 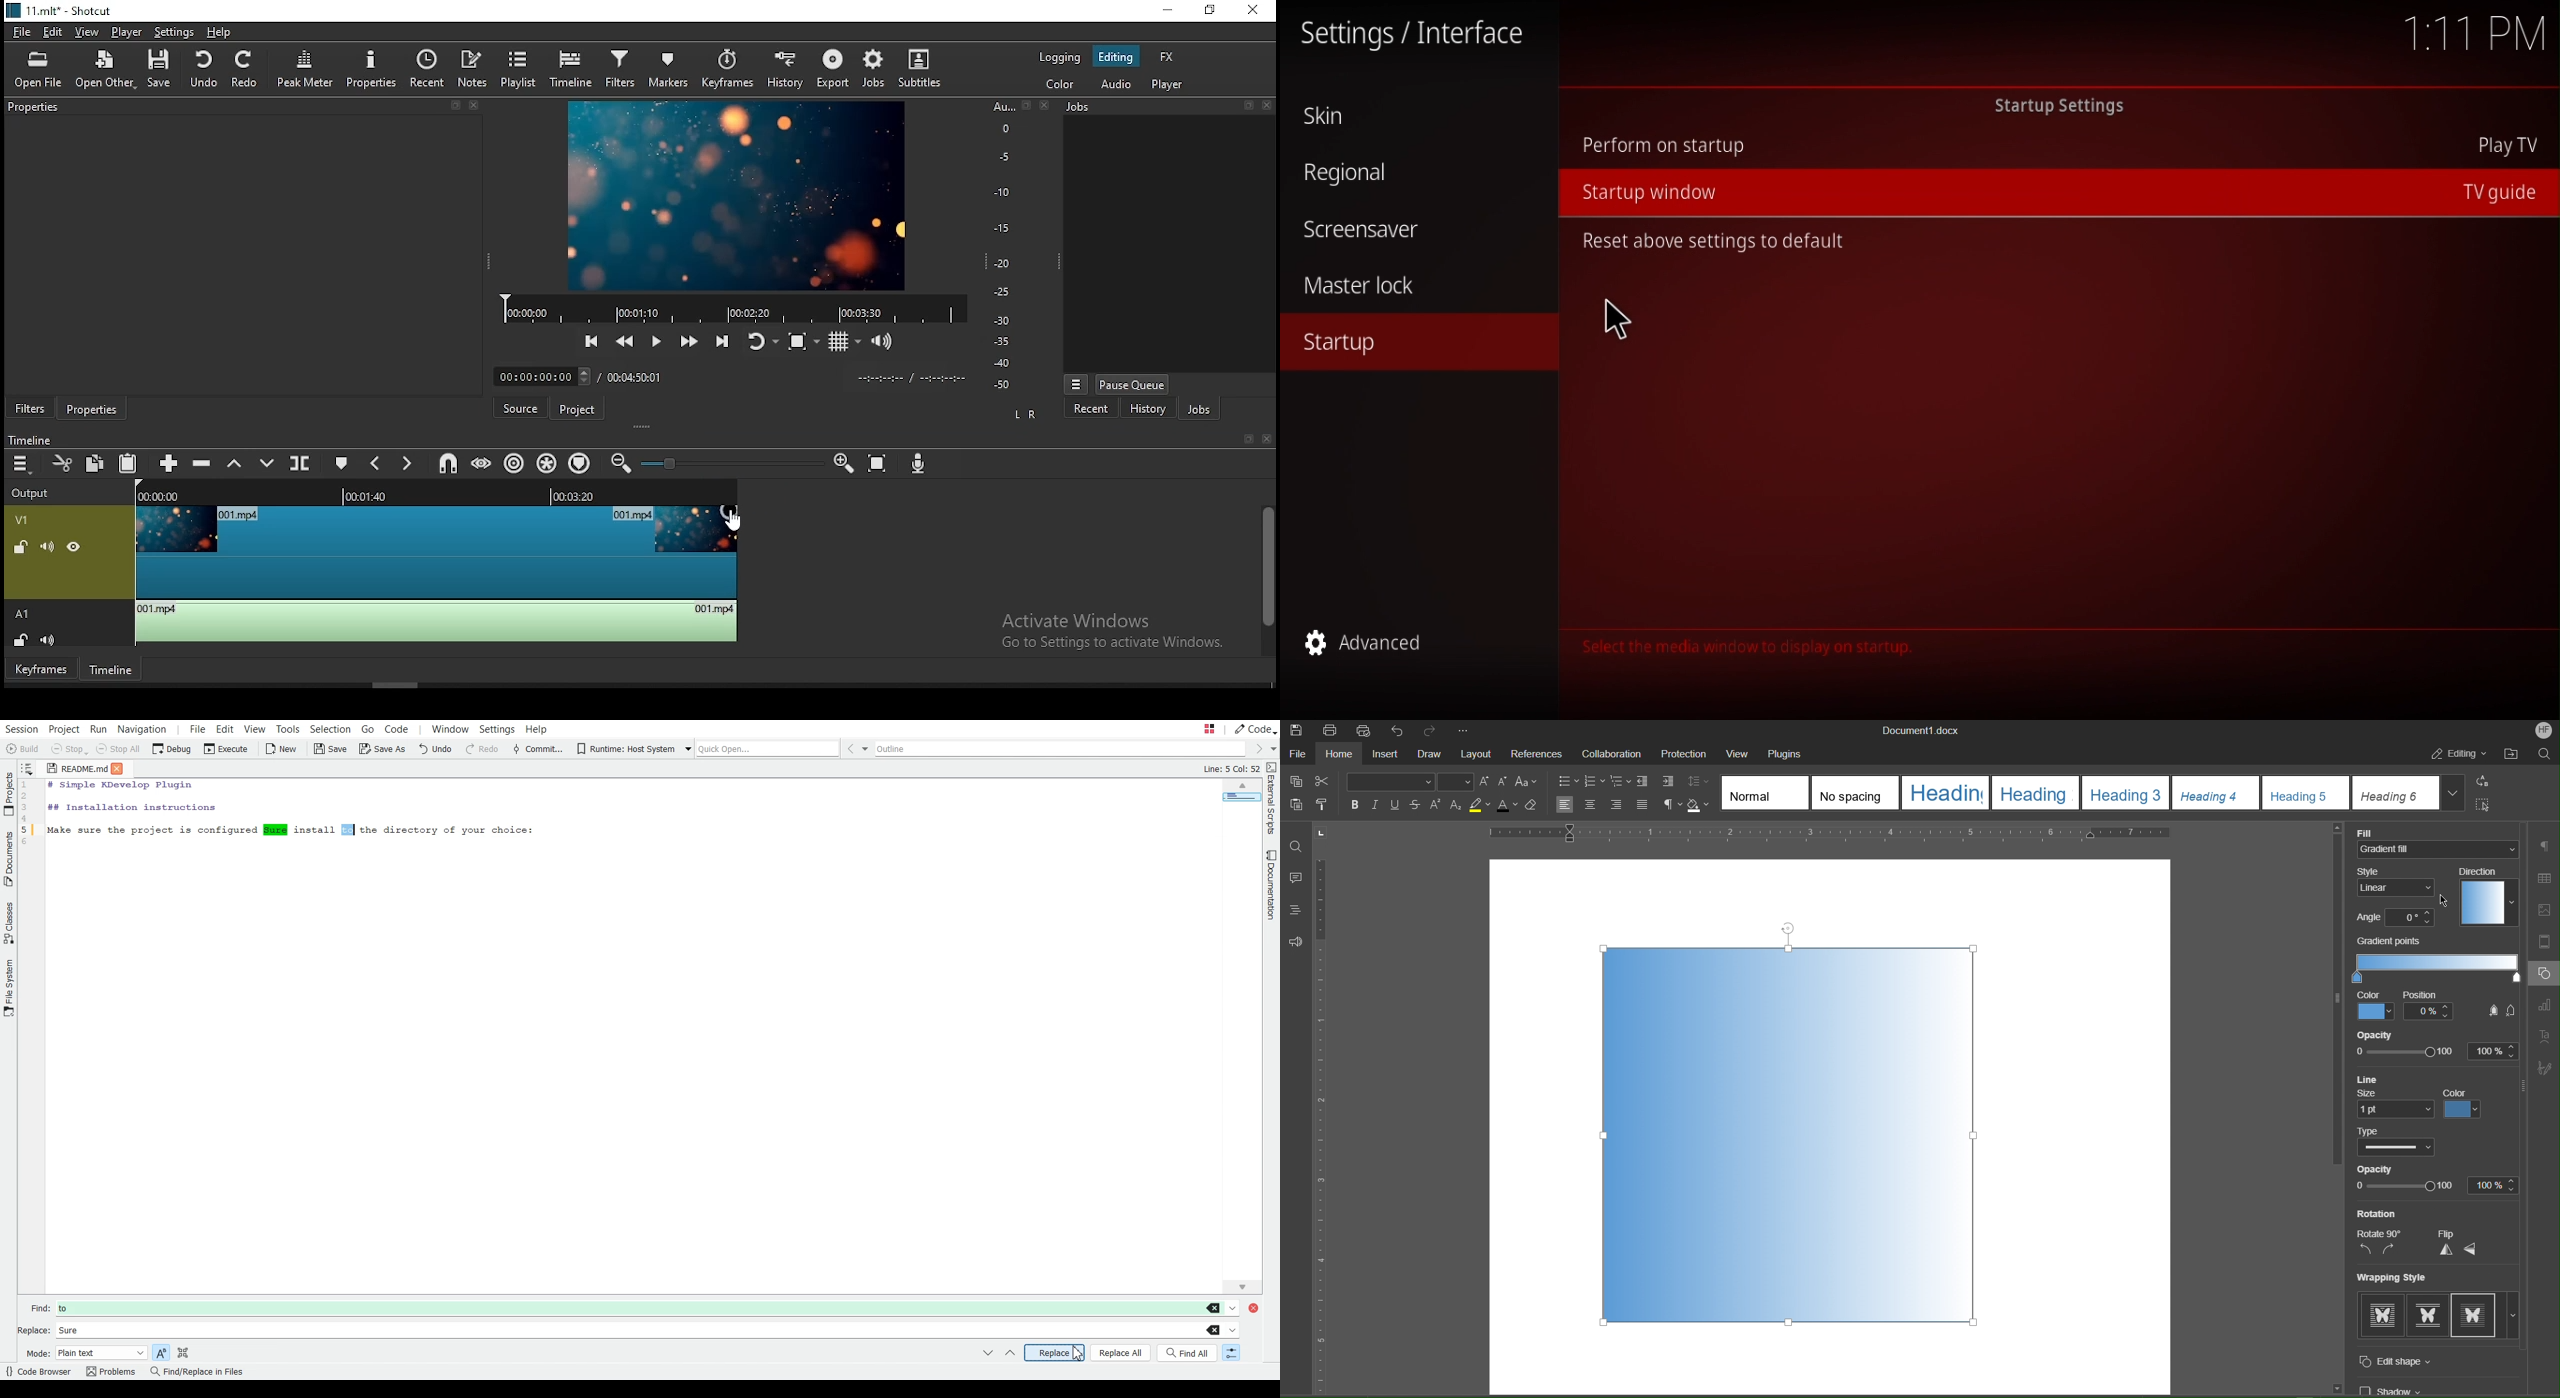 What do you see at coordinates (1296, 942) in the screenshot?
I see `Feedback and Support` at bounding box center [1296, 942].